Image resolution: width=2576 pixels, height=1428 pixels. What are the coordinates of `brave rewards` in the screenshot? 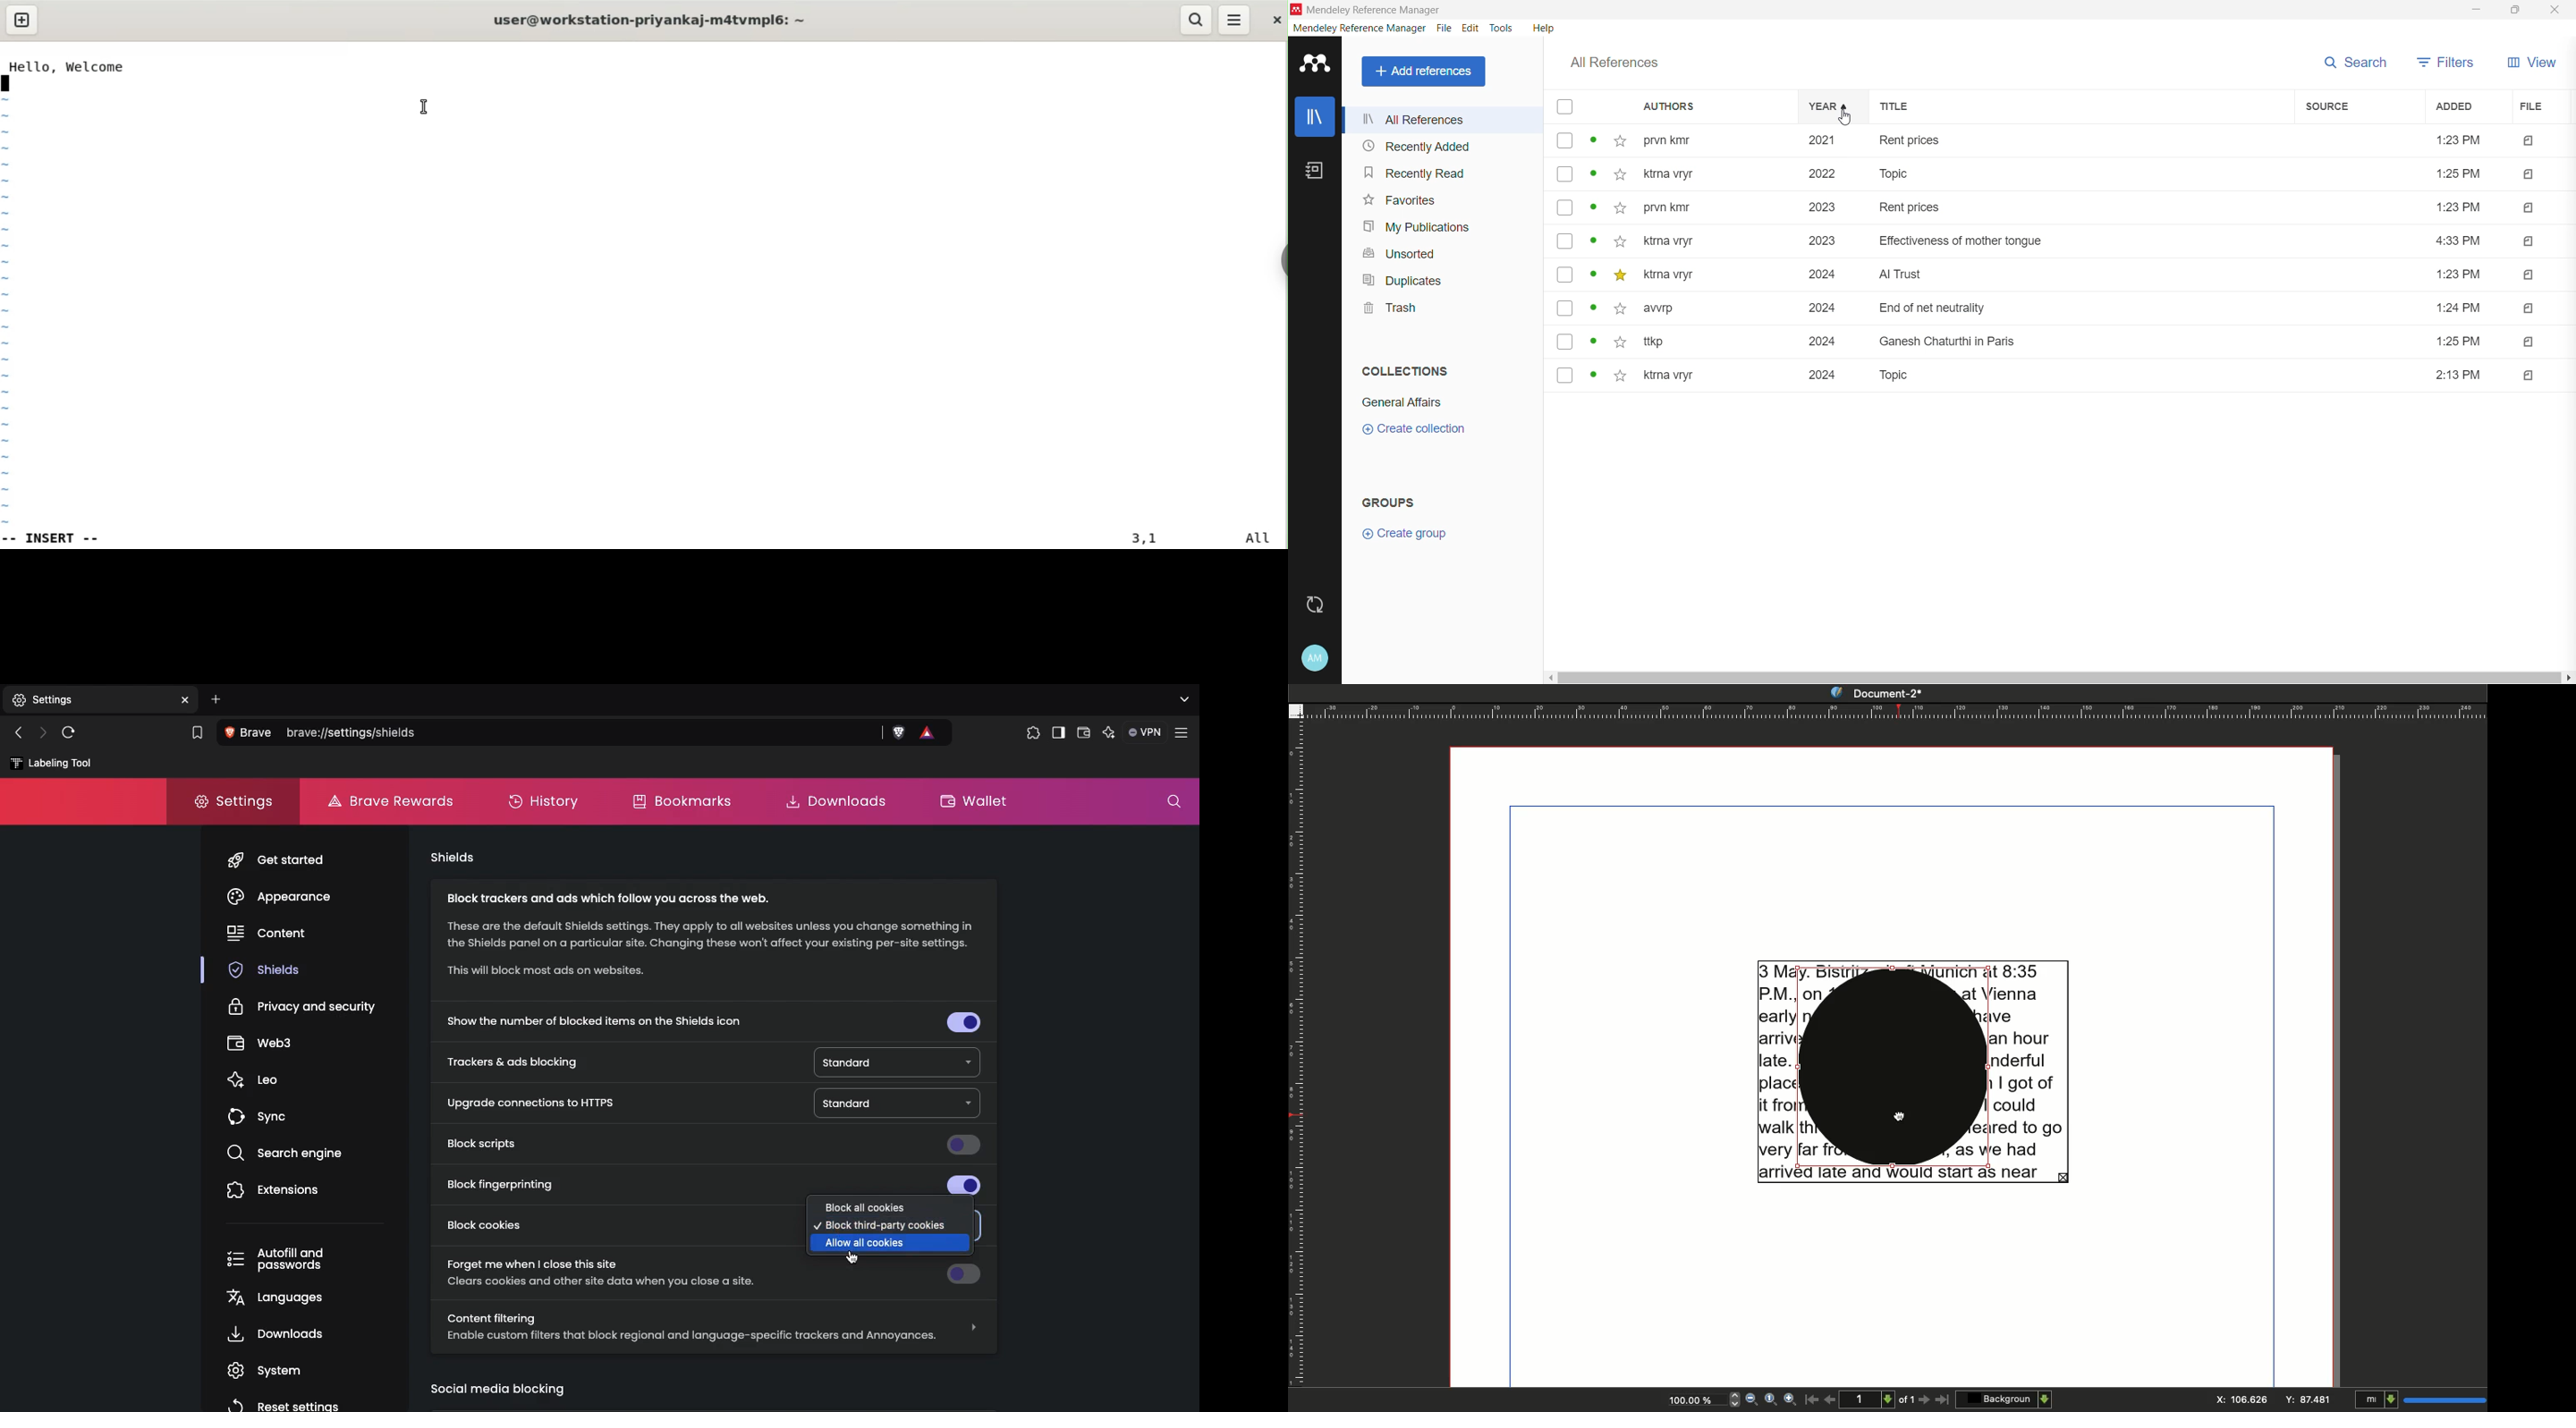 It's located at (925, 732).